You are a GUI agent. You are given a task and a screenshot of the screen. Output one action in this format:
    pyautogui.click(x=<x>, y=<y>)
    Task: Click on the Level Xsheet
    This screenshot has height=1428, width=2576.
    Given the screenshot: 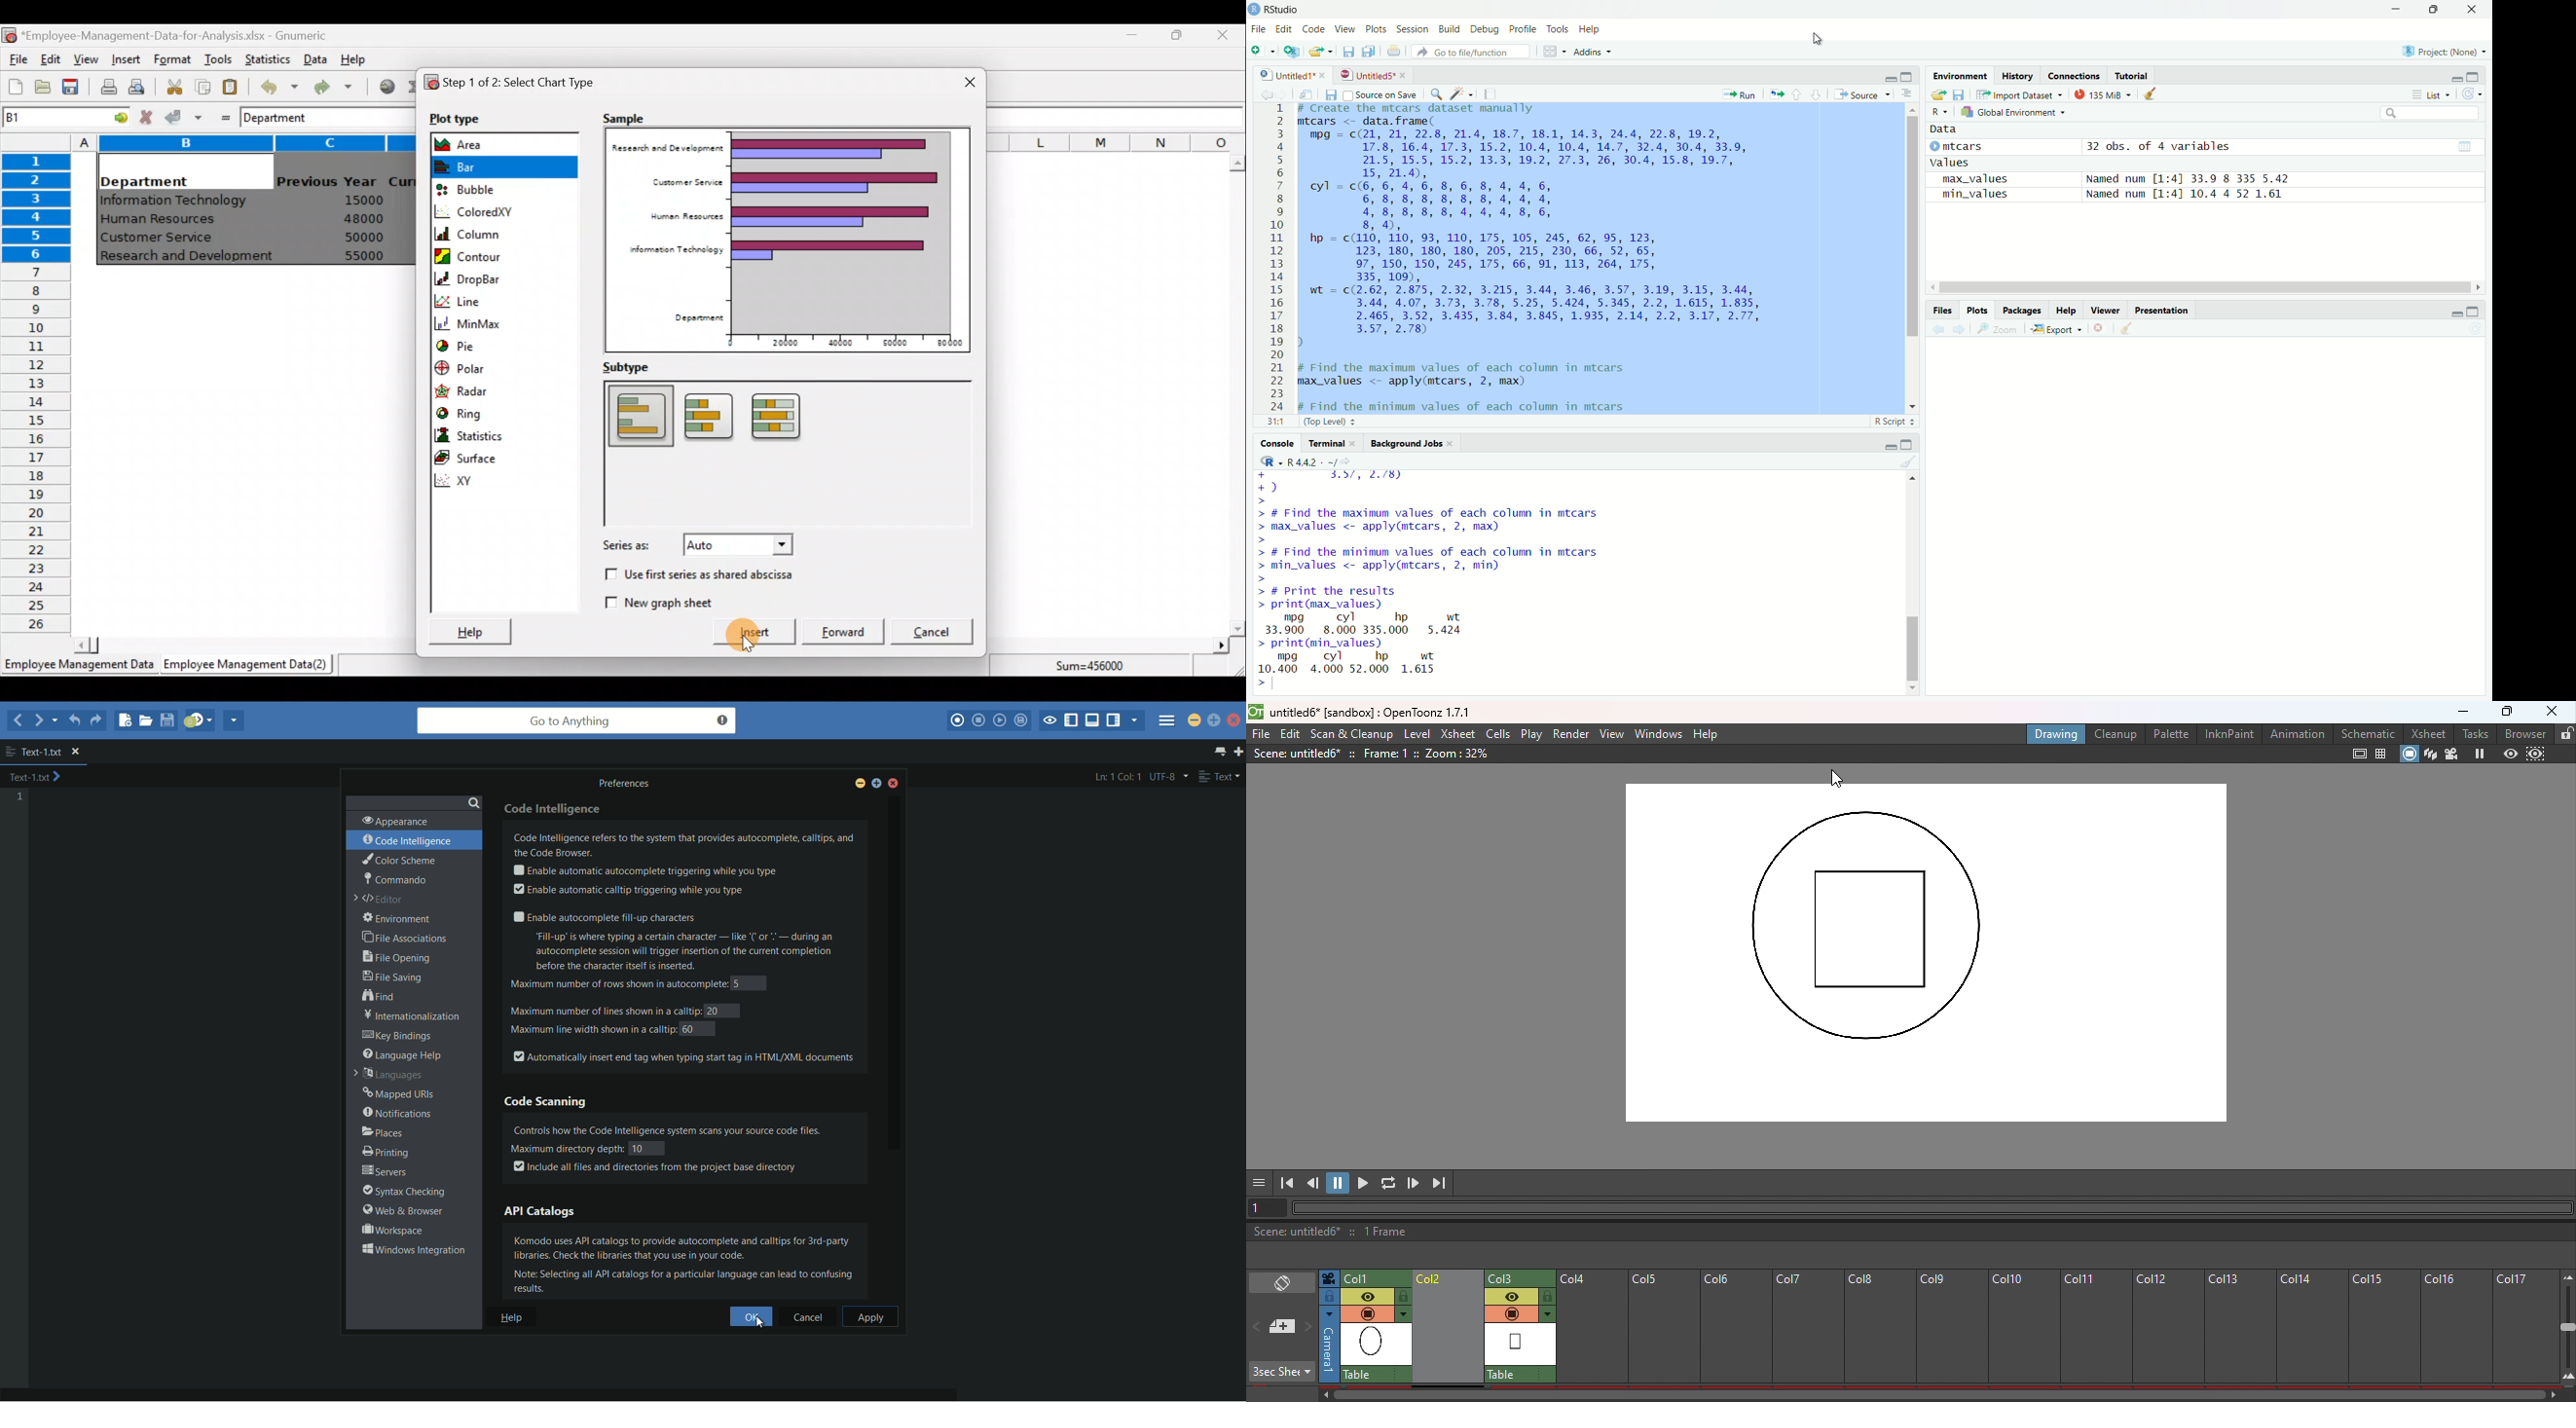 What is the action you would take?
    pyautogui.click(x=1440, y=733)
    